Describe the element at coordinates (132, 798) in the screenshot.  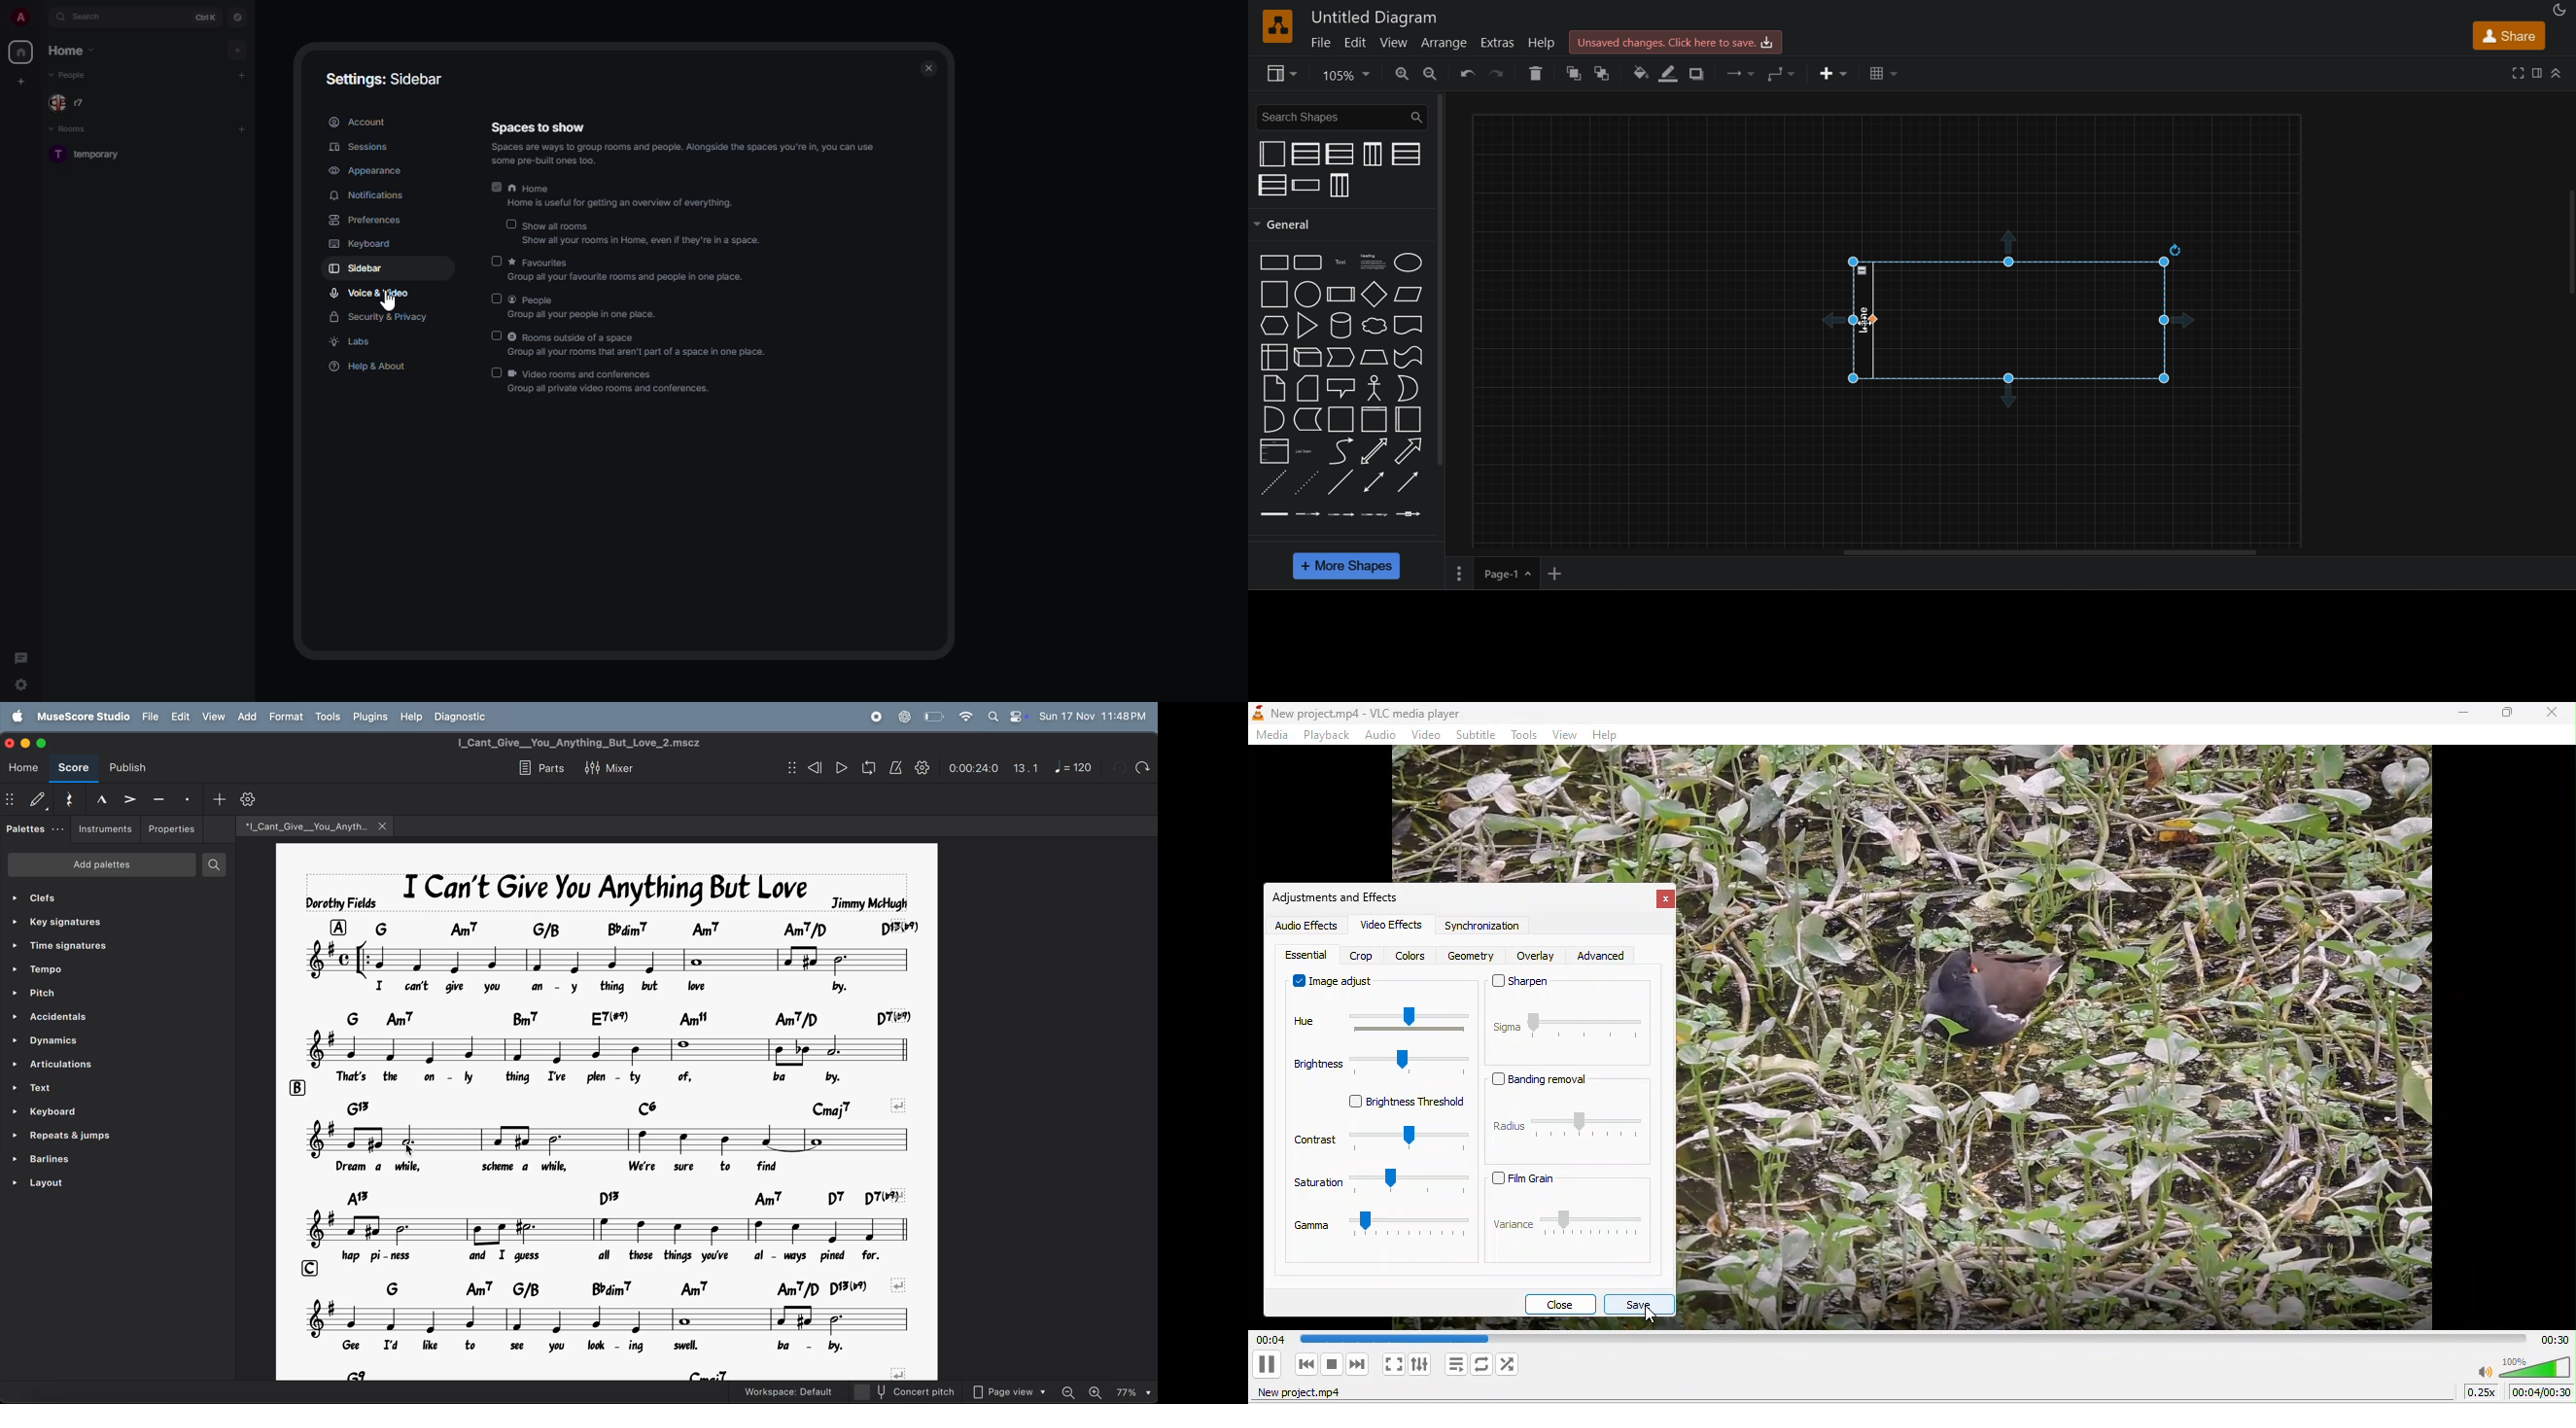
I see `accent` at that location.